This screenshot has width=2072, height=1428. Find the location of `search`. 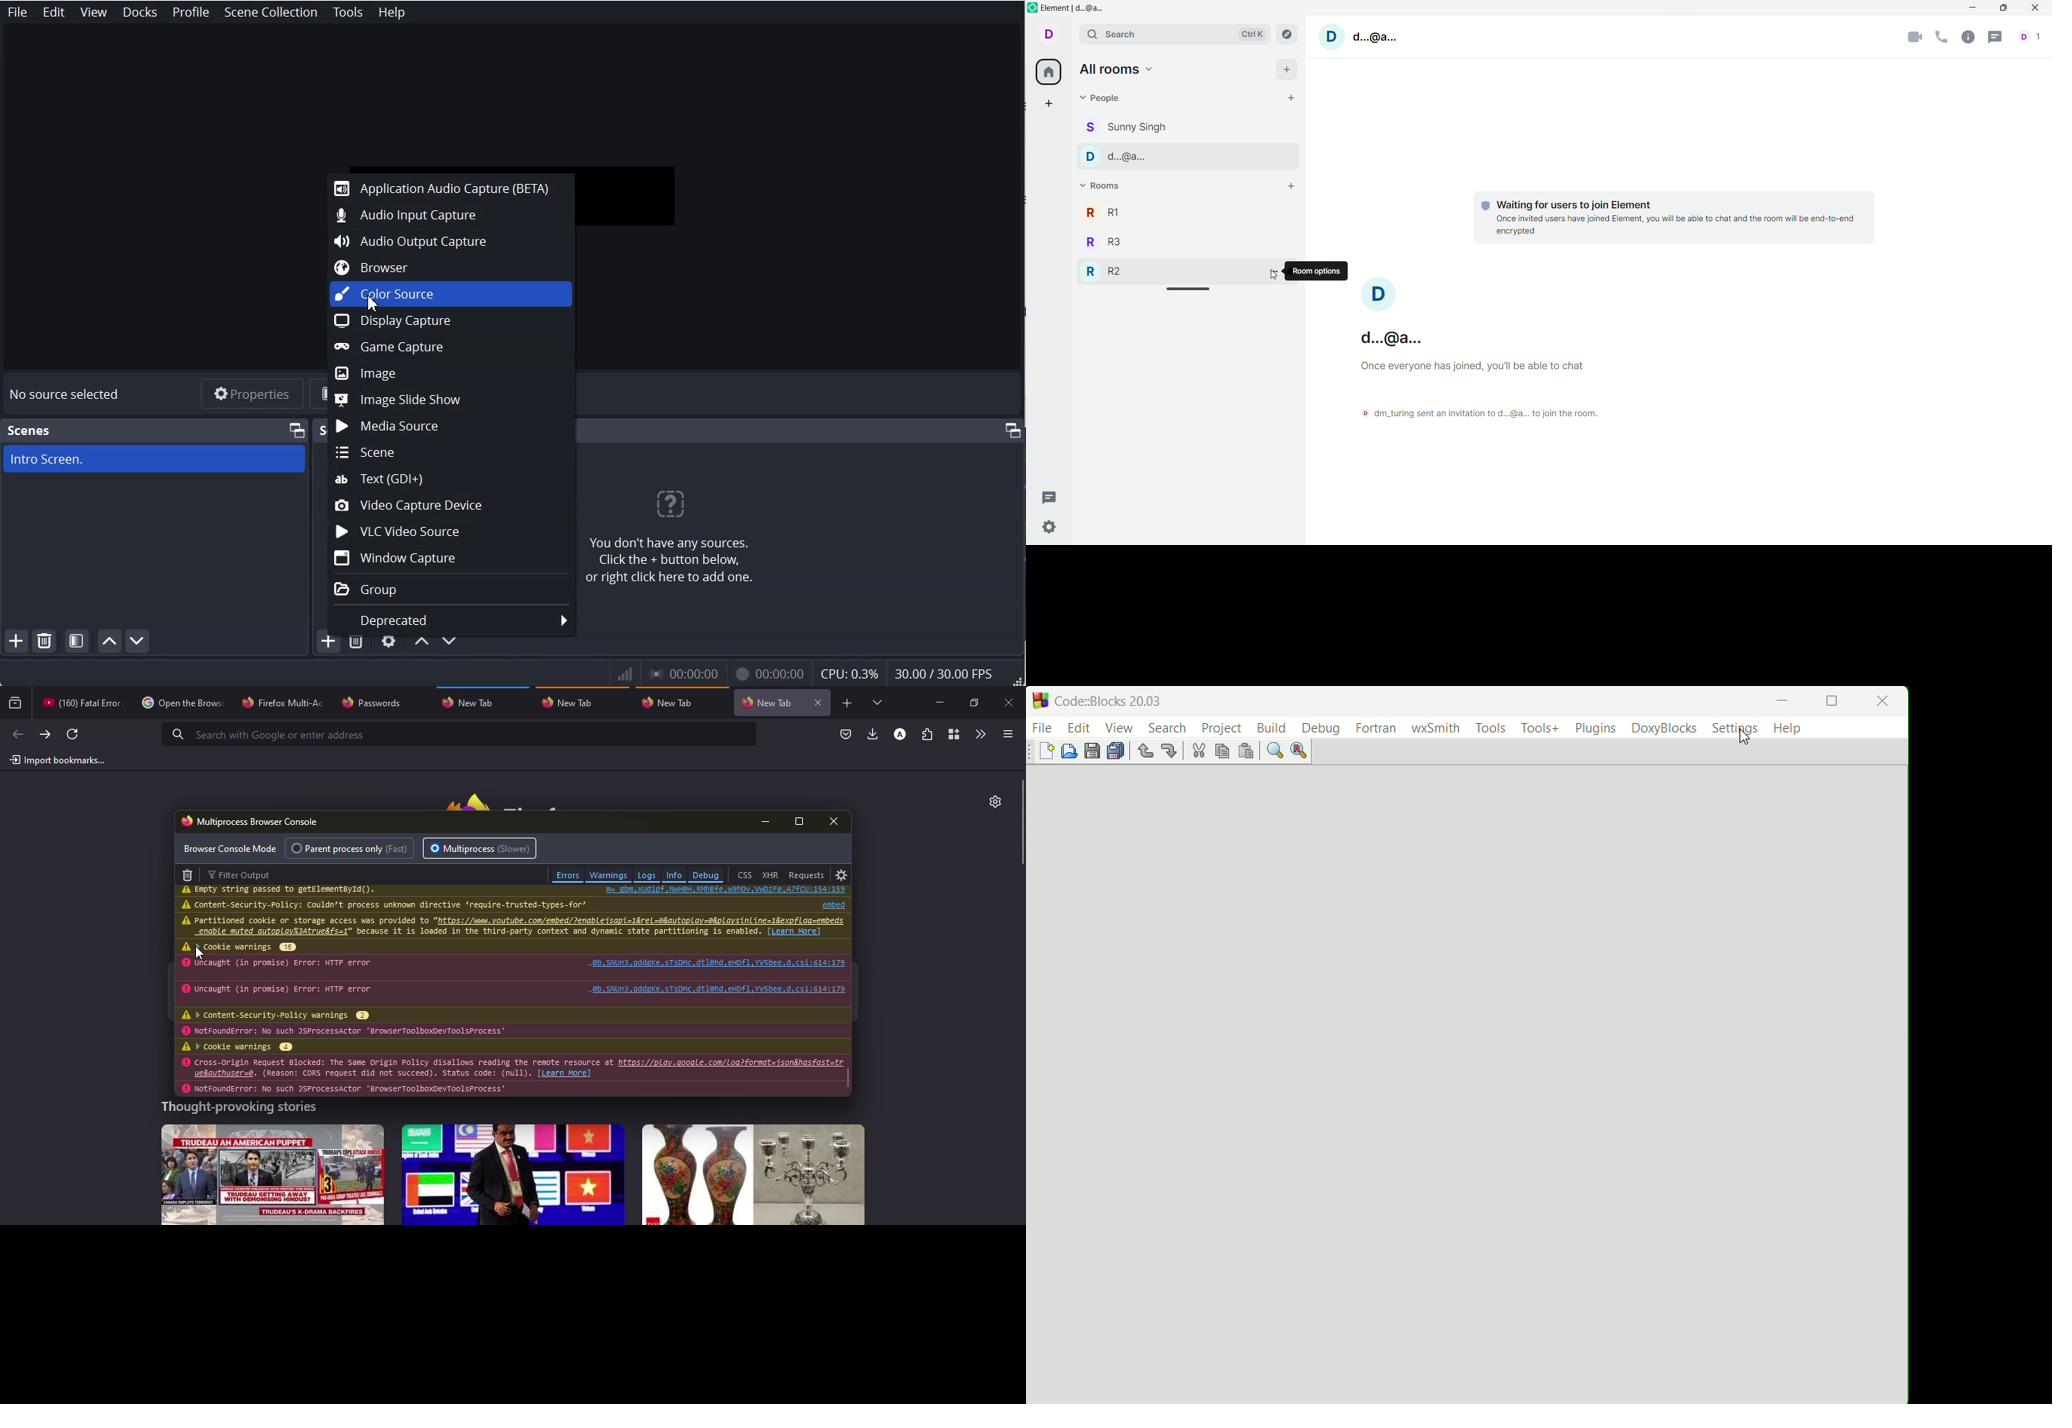

search is located at coordinates (268, 734).